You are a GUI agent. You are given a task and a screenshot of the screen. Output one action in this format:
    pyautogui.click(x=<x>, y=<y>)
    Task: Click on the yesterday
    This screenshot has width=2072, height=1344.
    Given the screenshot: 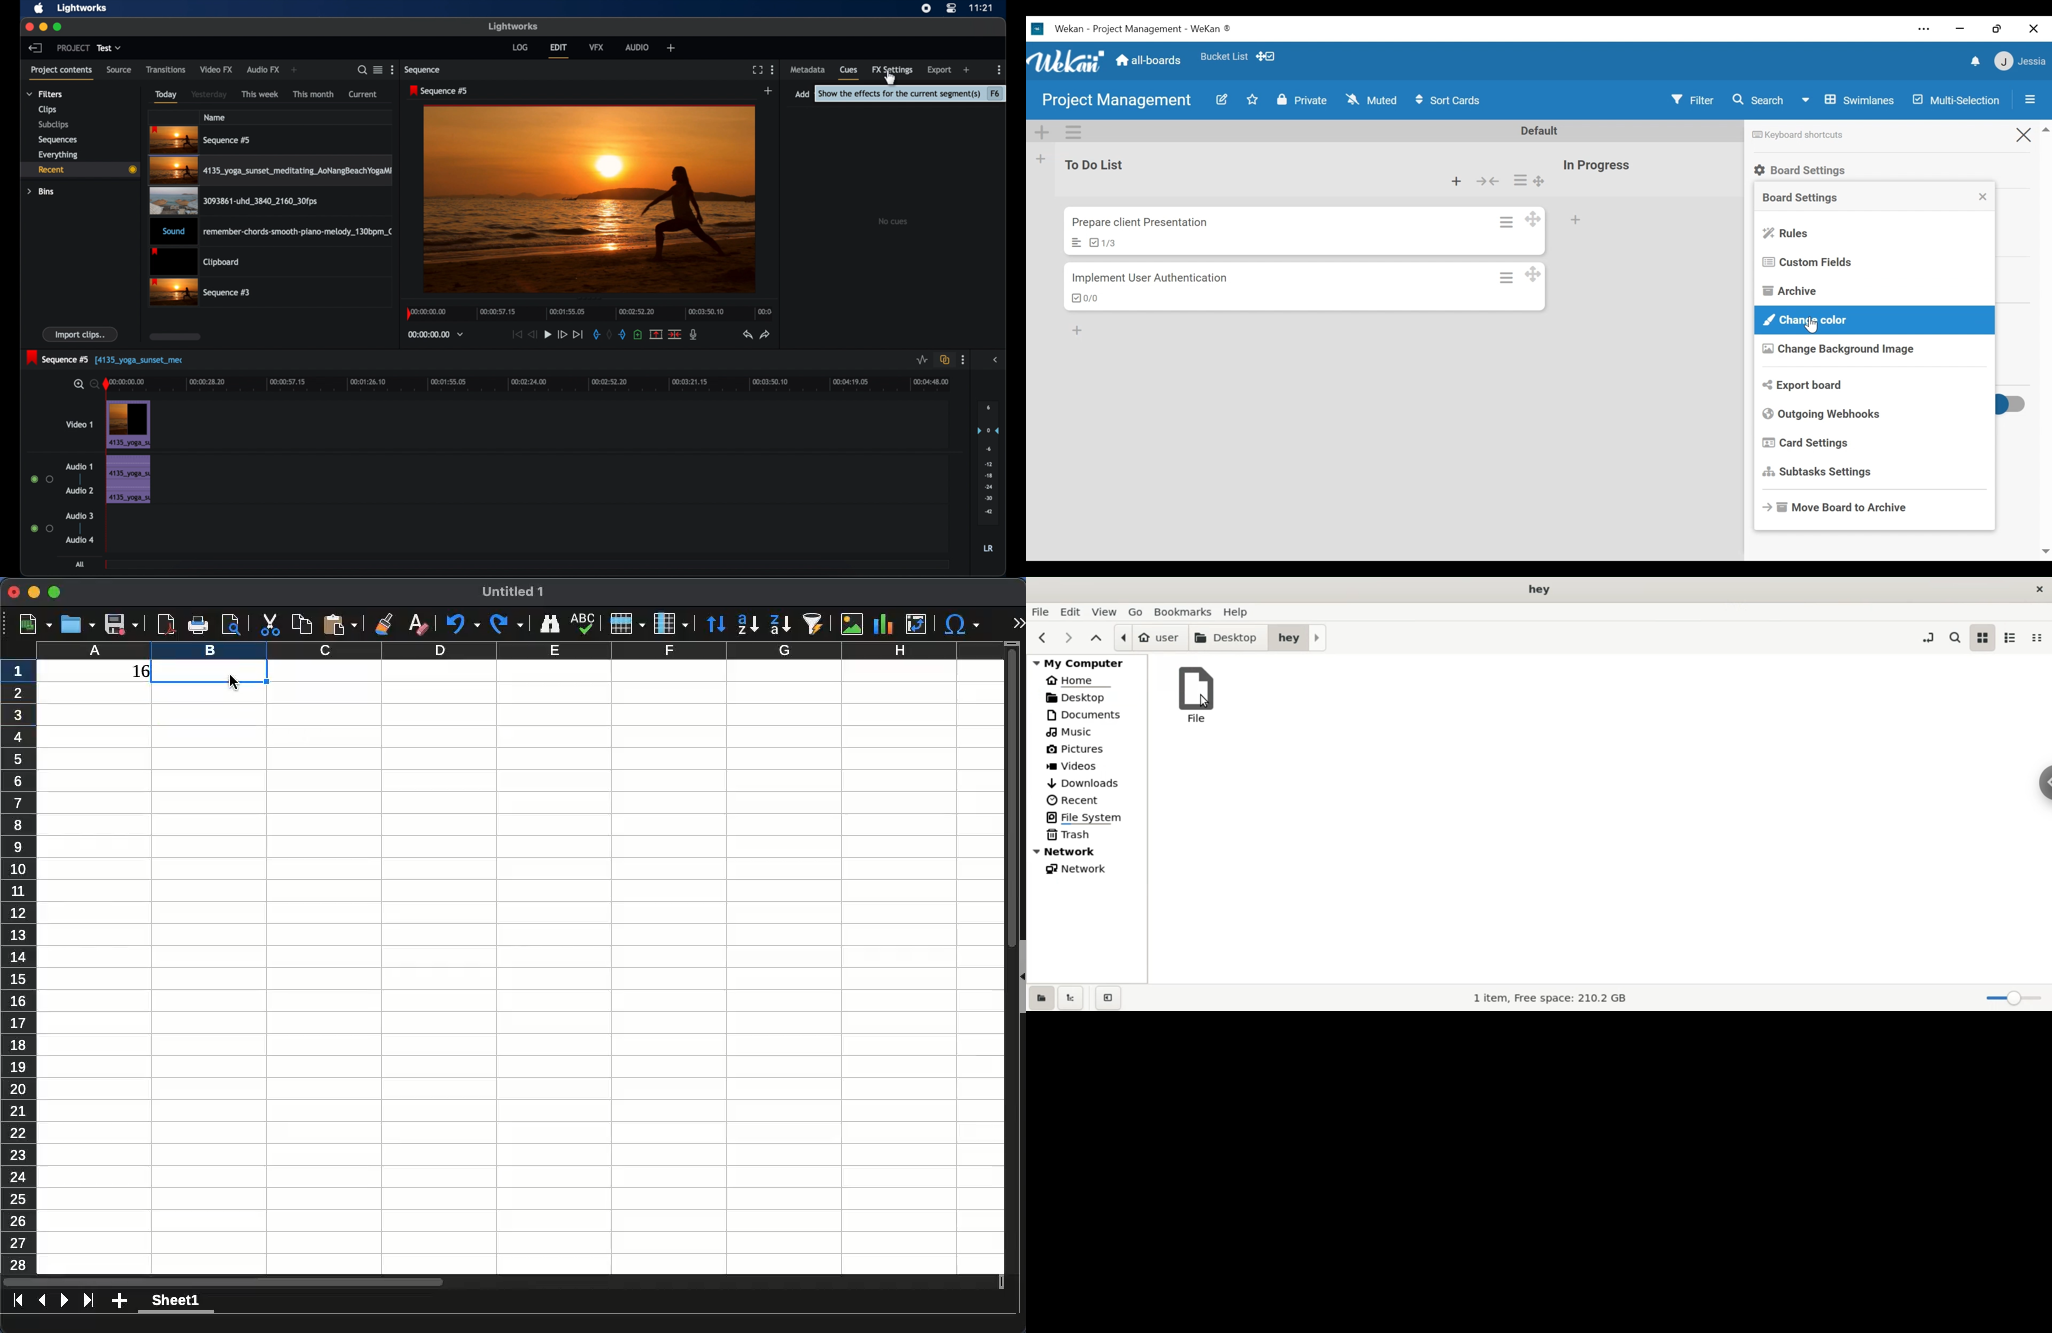 What is the action you would take?
    pyautogui.click(x=209, y=95)
    